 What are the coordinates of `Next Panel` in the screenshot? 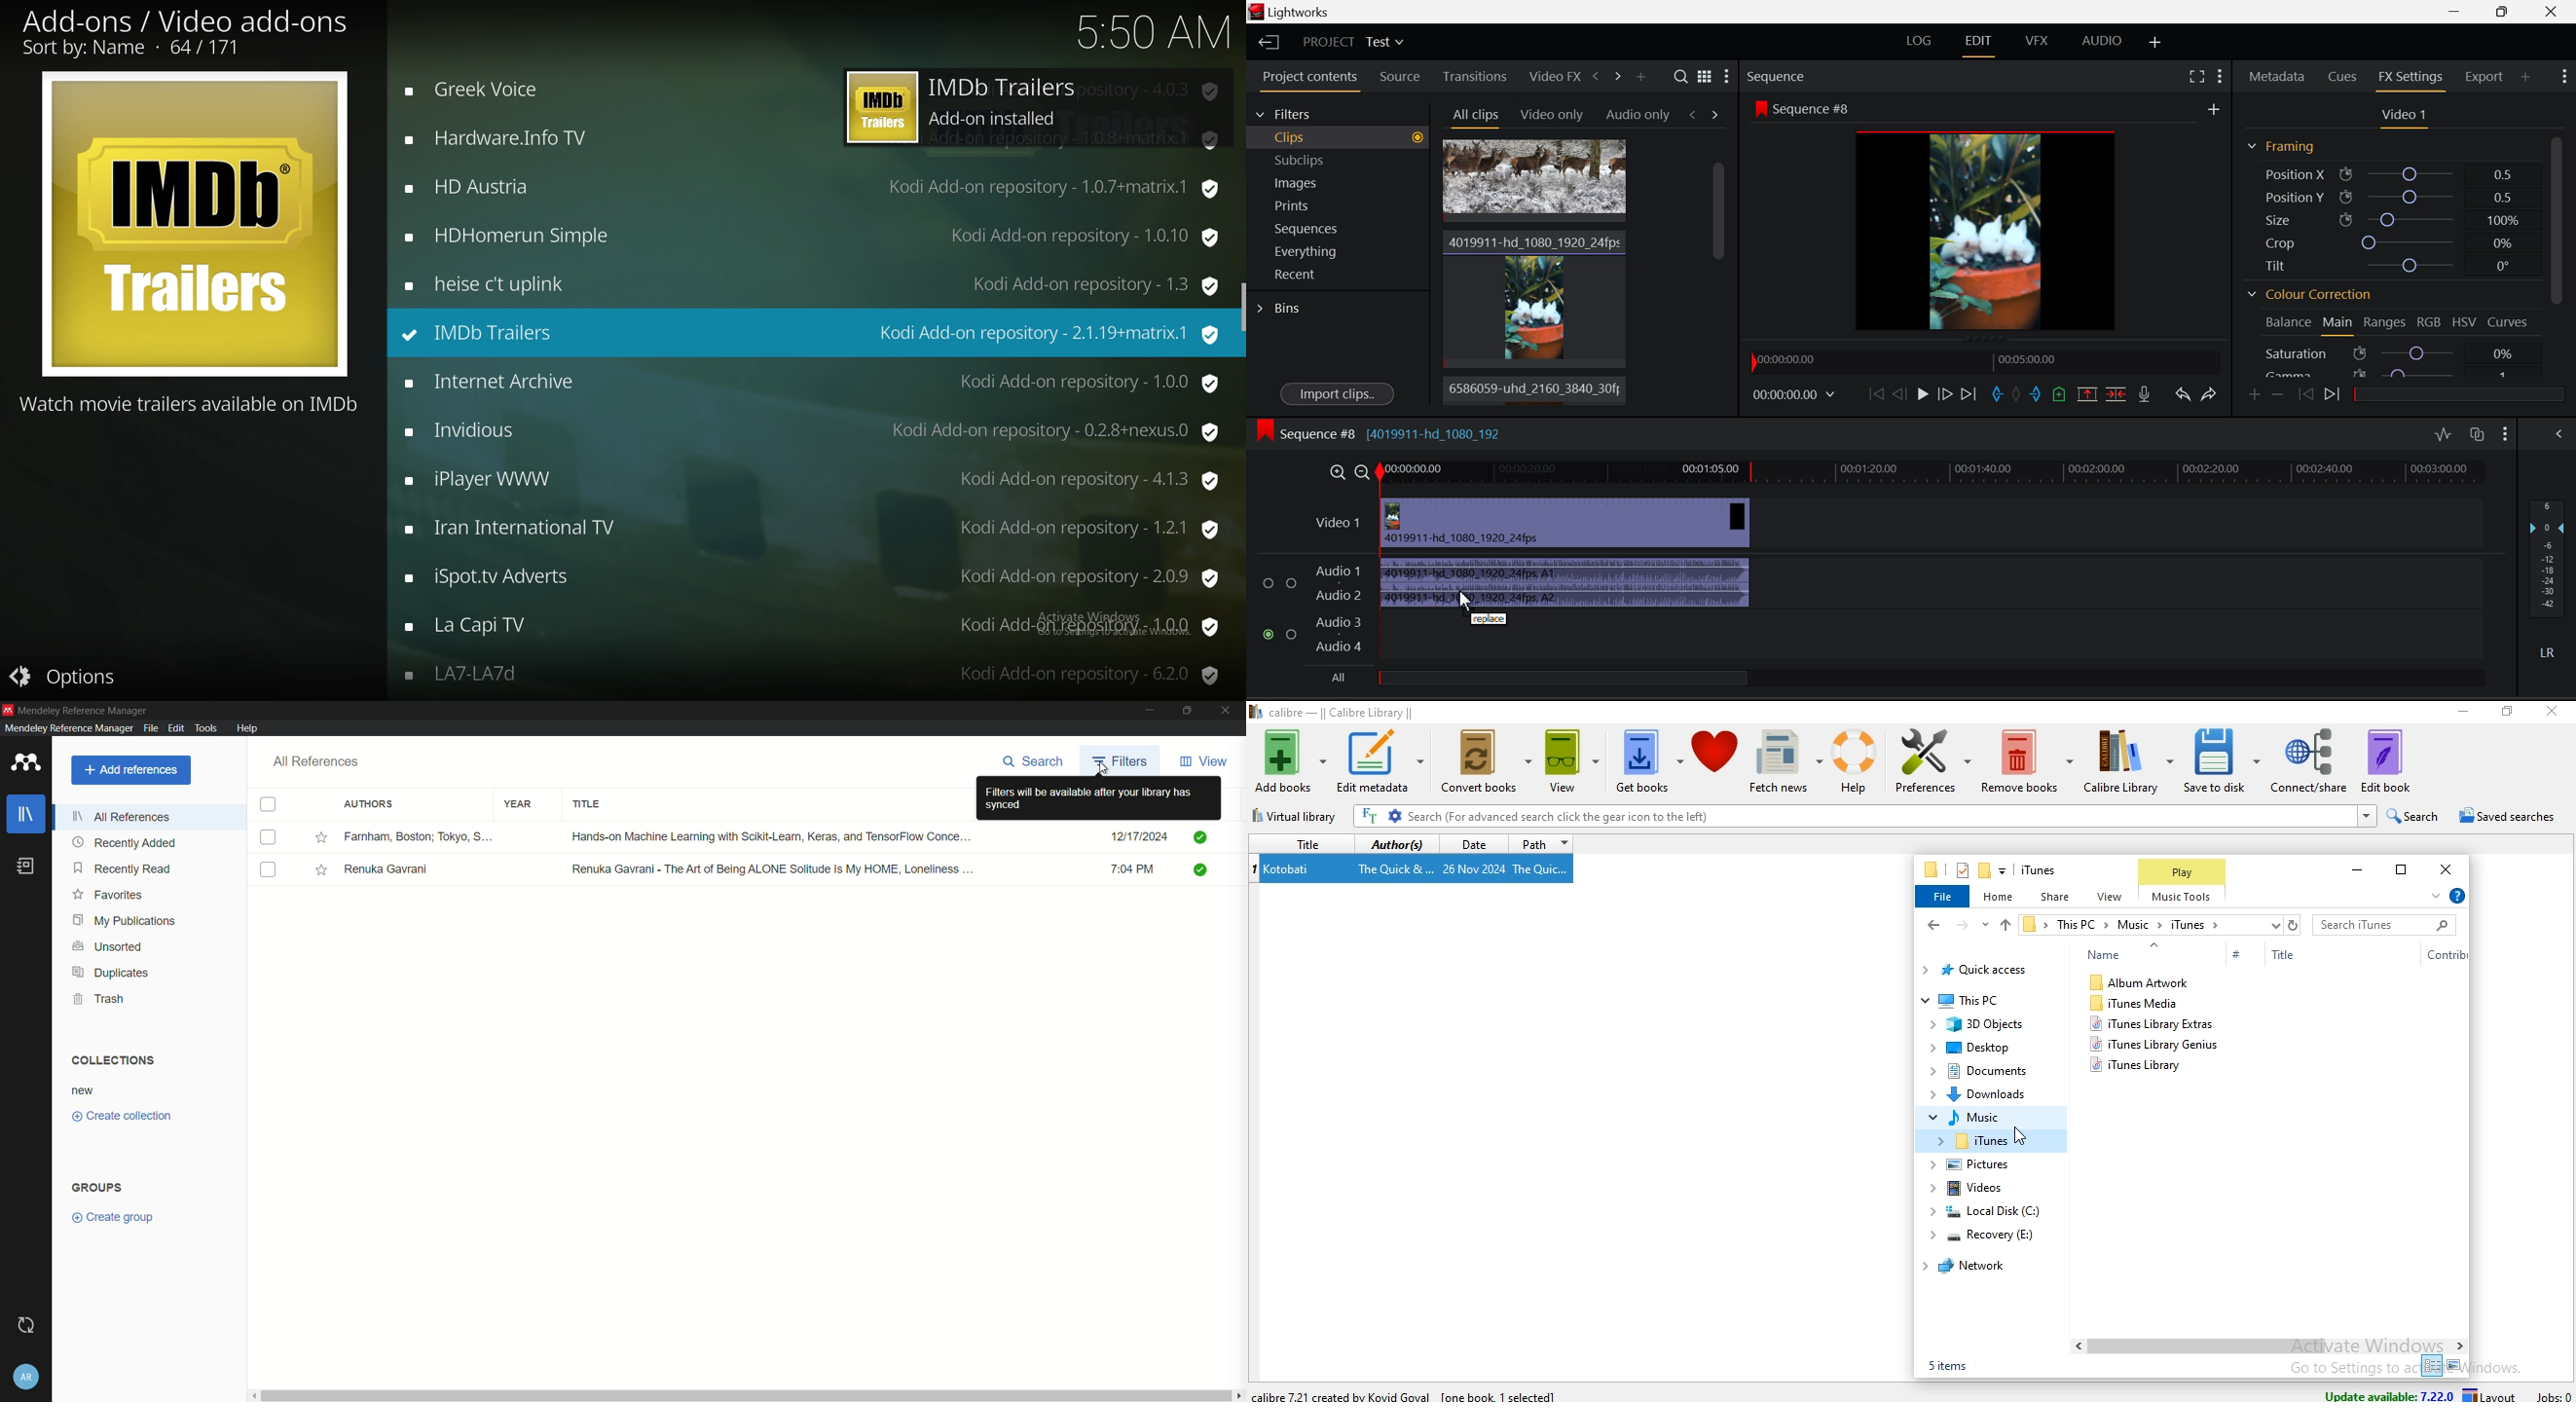 It's located at (1619, 80).